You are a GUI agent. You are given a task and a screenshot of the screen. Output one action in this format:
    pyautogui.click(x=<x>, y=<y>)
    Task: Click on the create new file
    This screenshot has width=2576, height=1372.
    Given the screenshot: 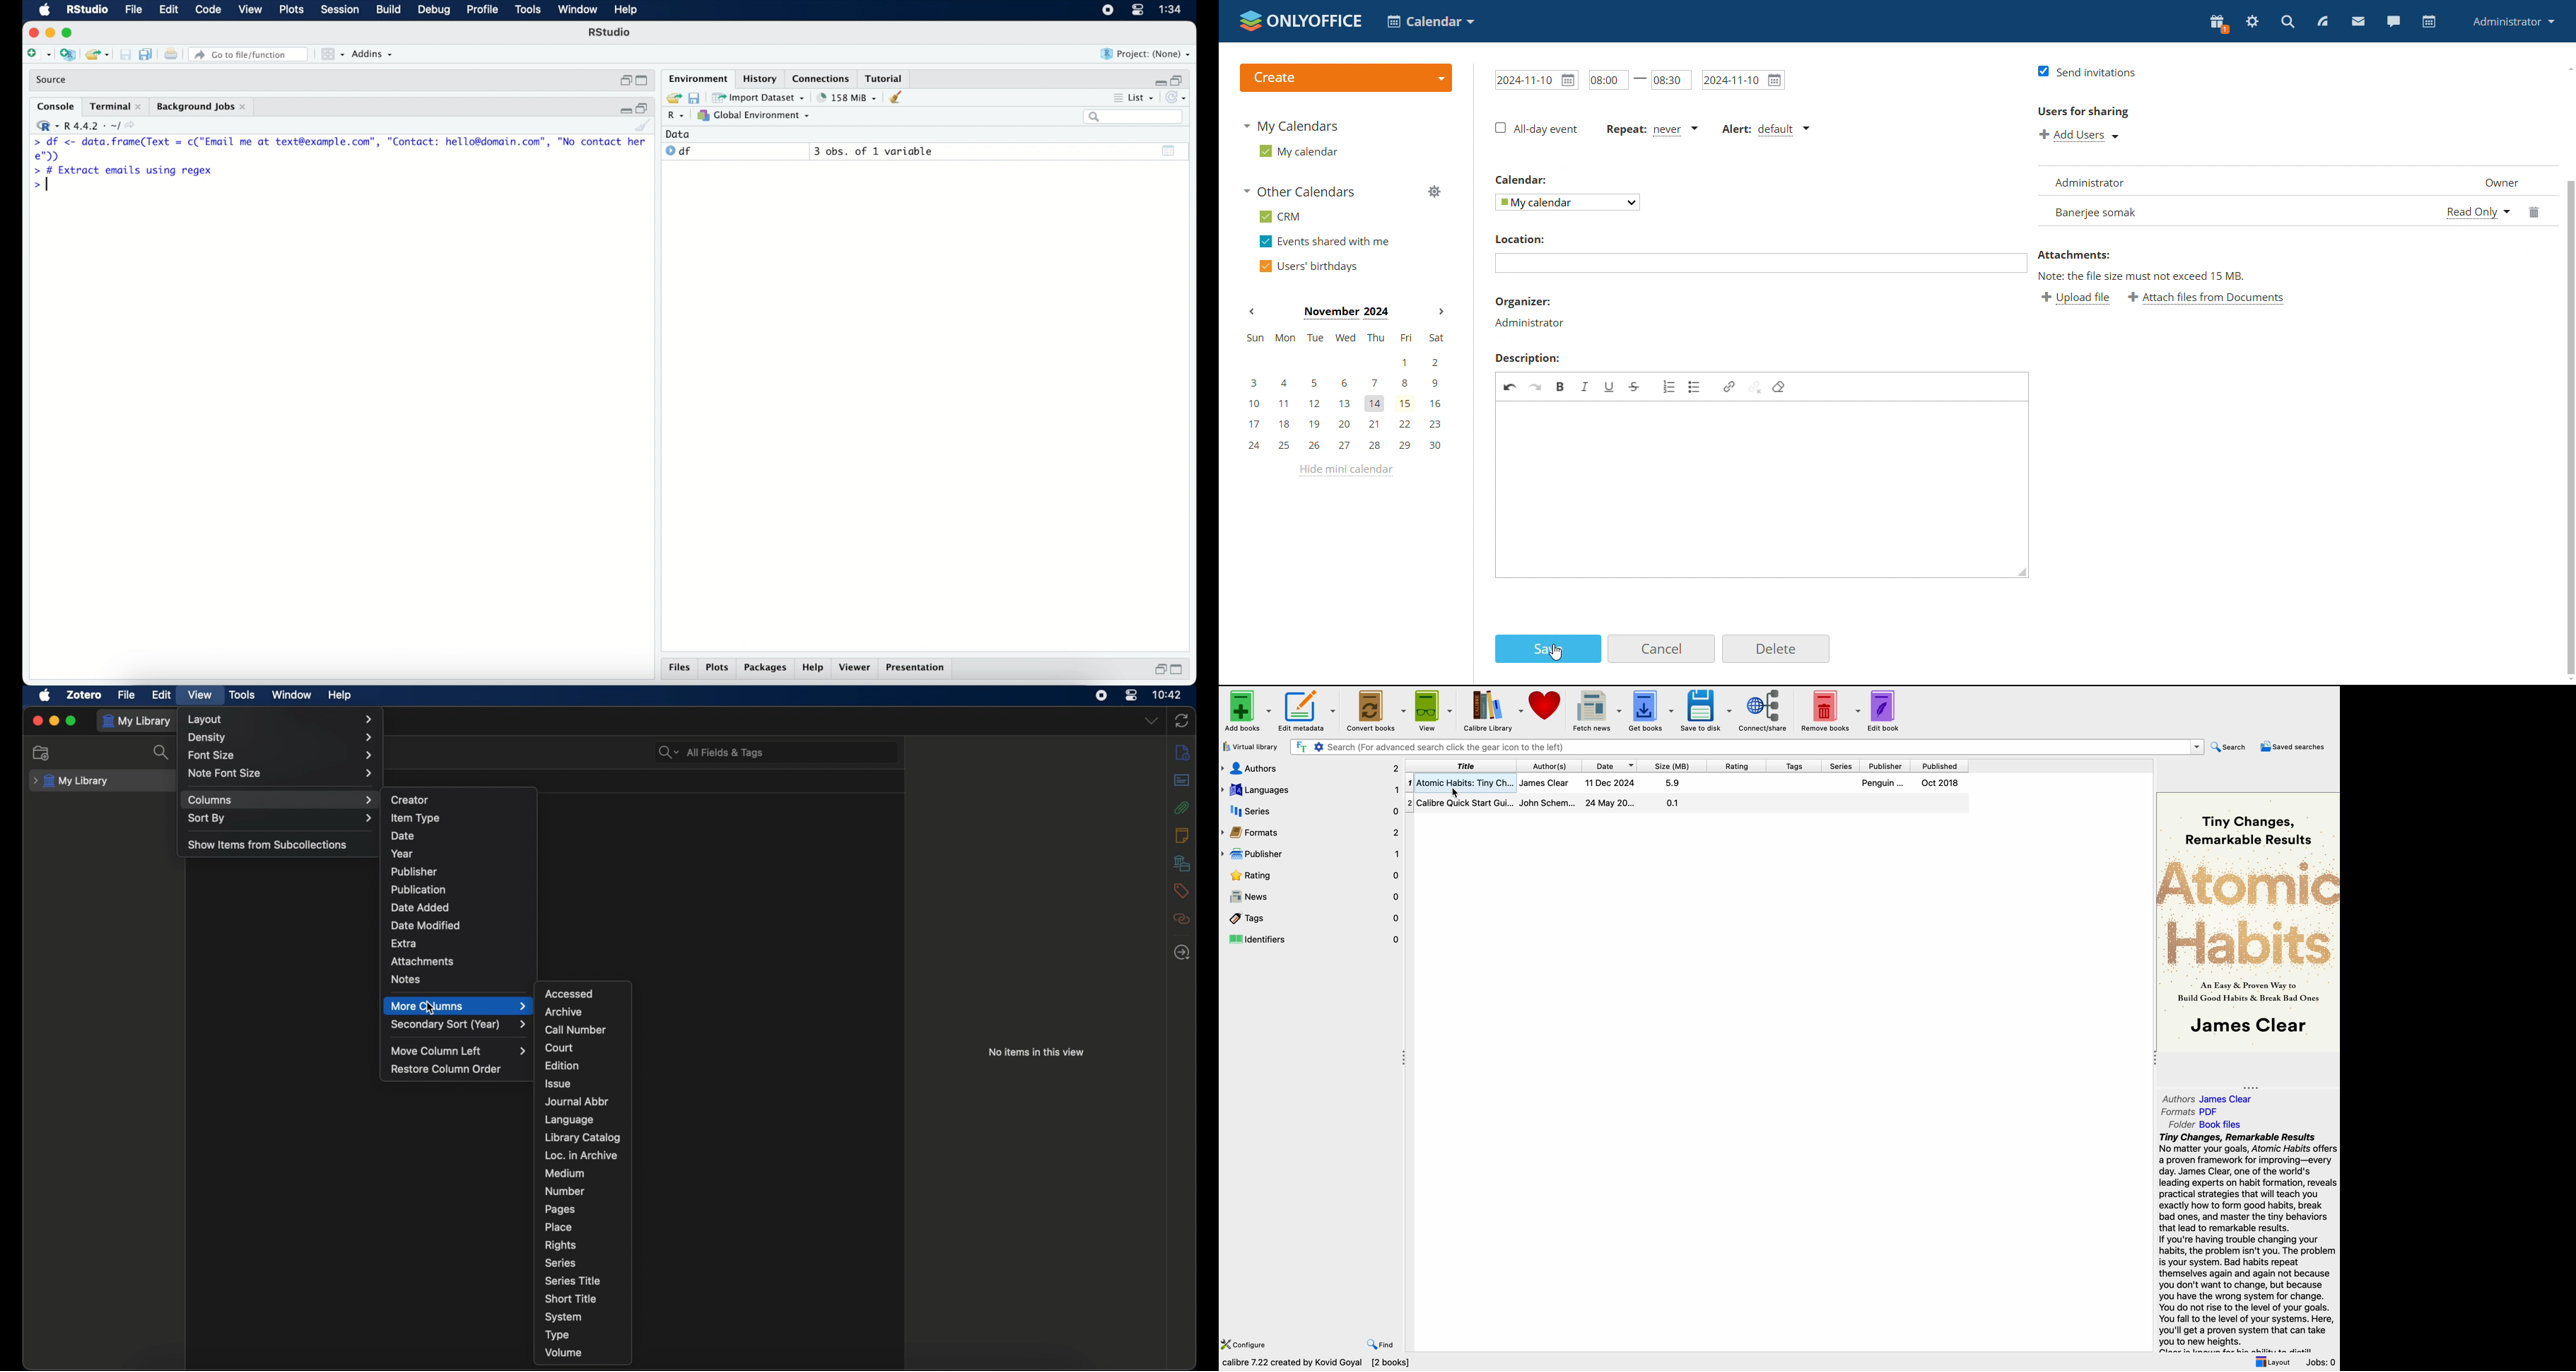 What is the action you would take?
    pyautogui.click(x=38, y=55)
    